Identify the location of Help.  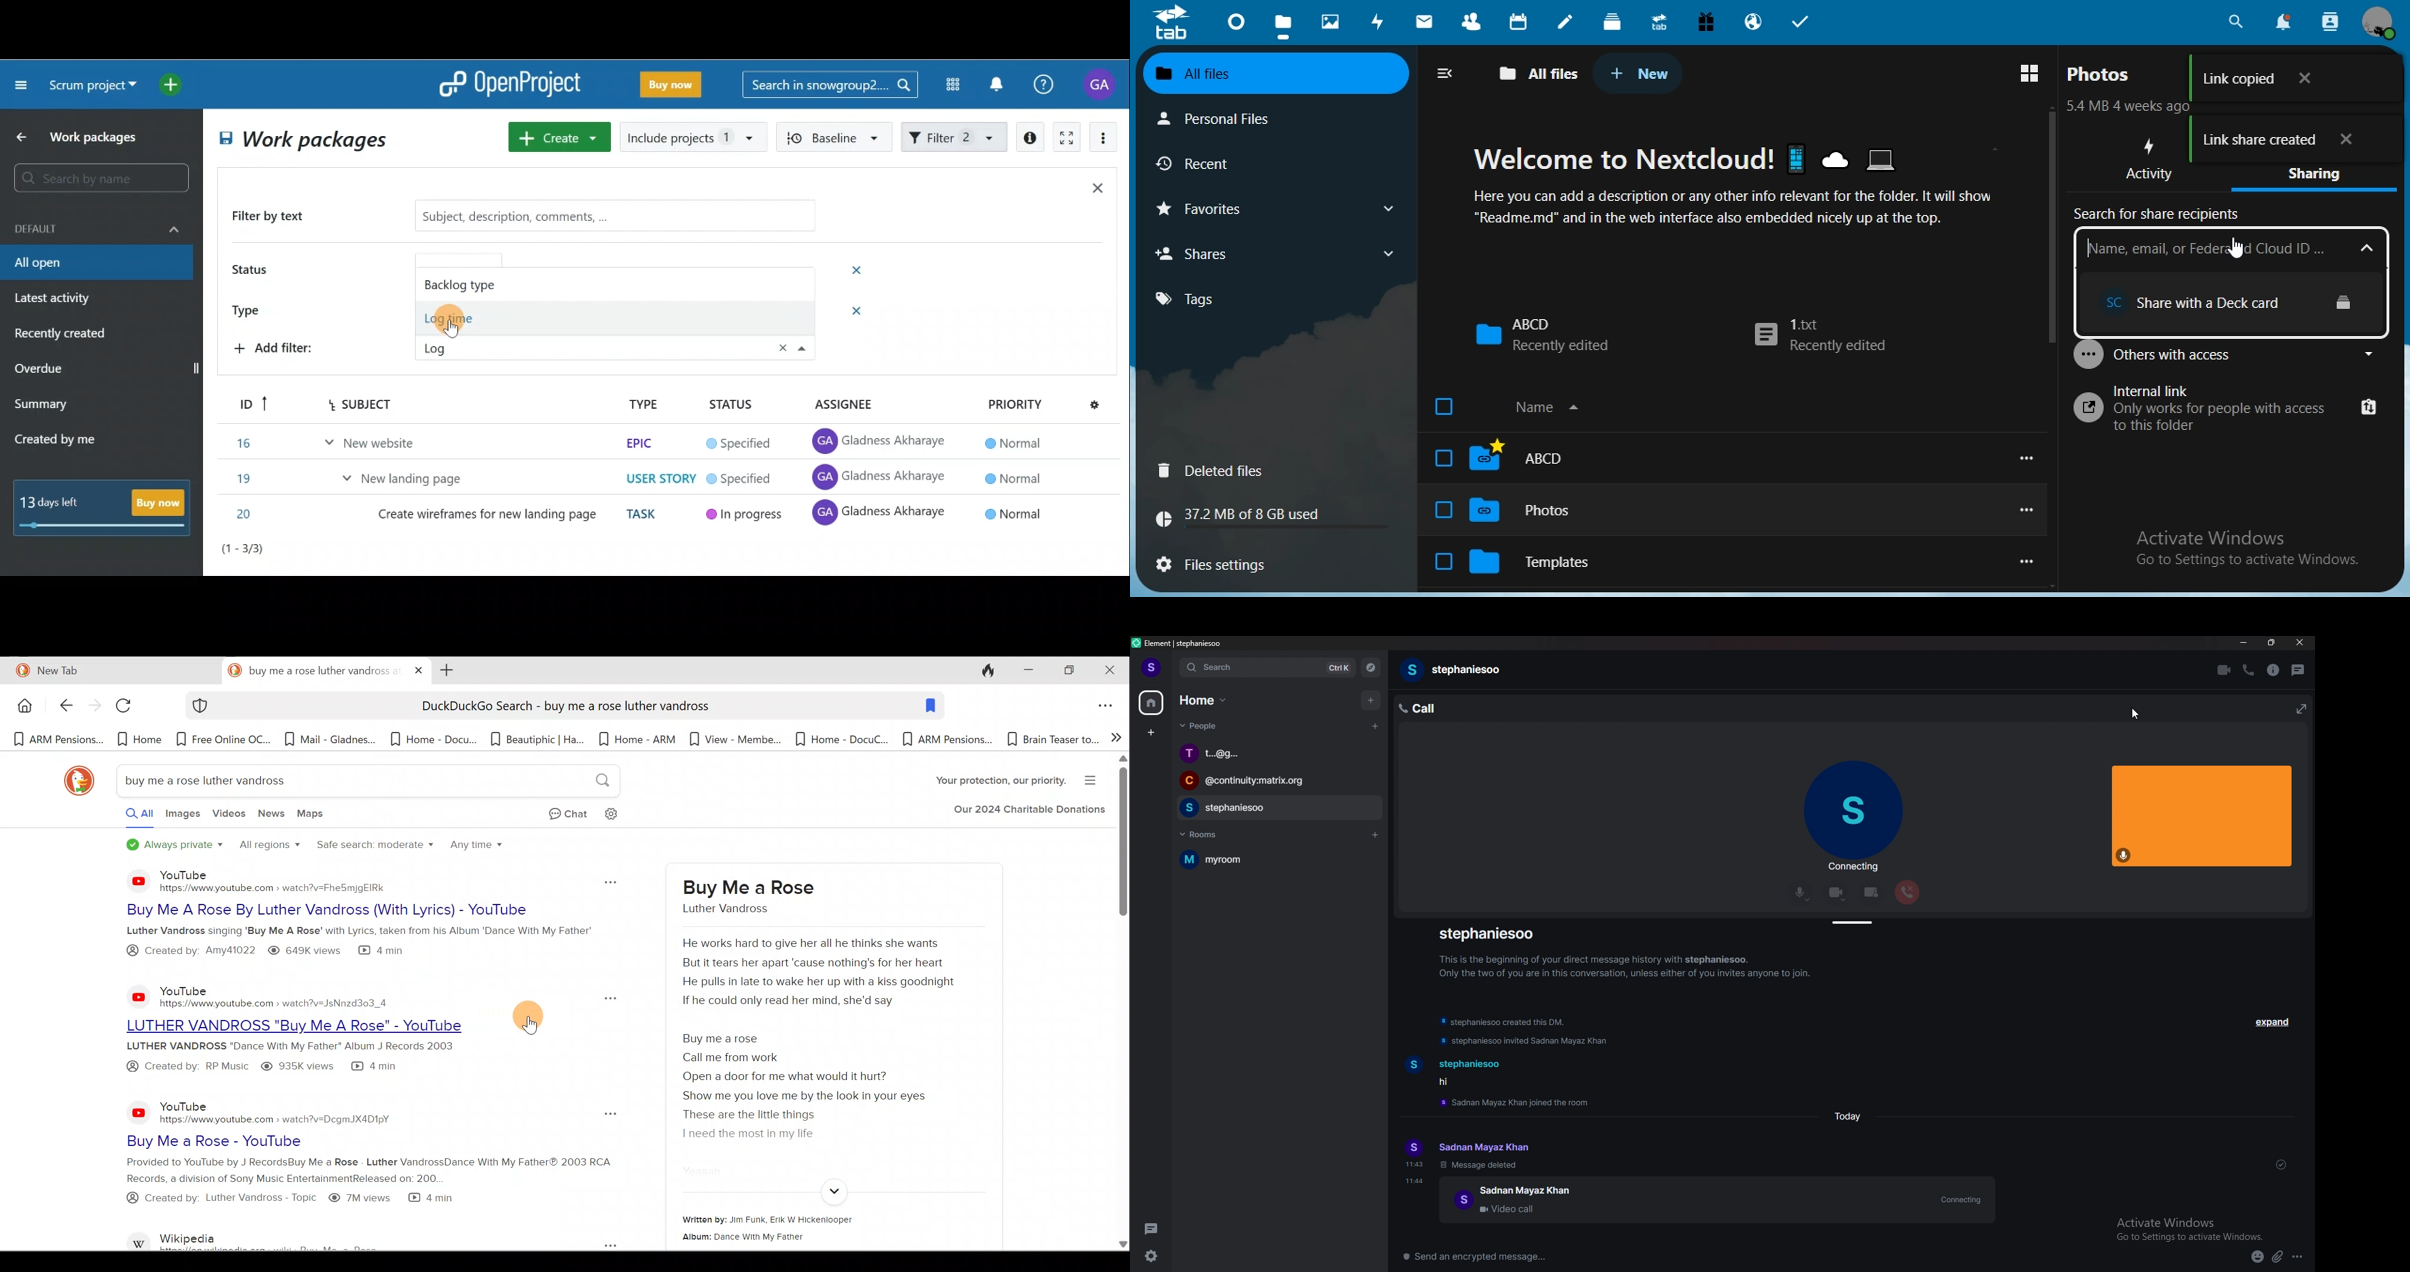
(1054, 85).